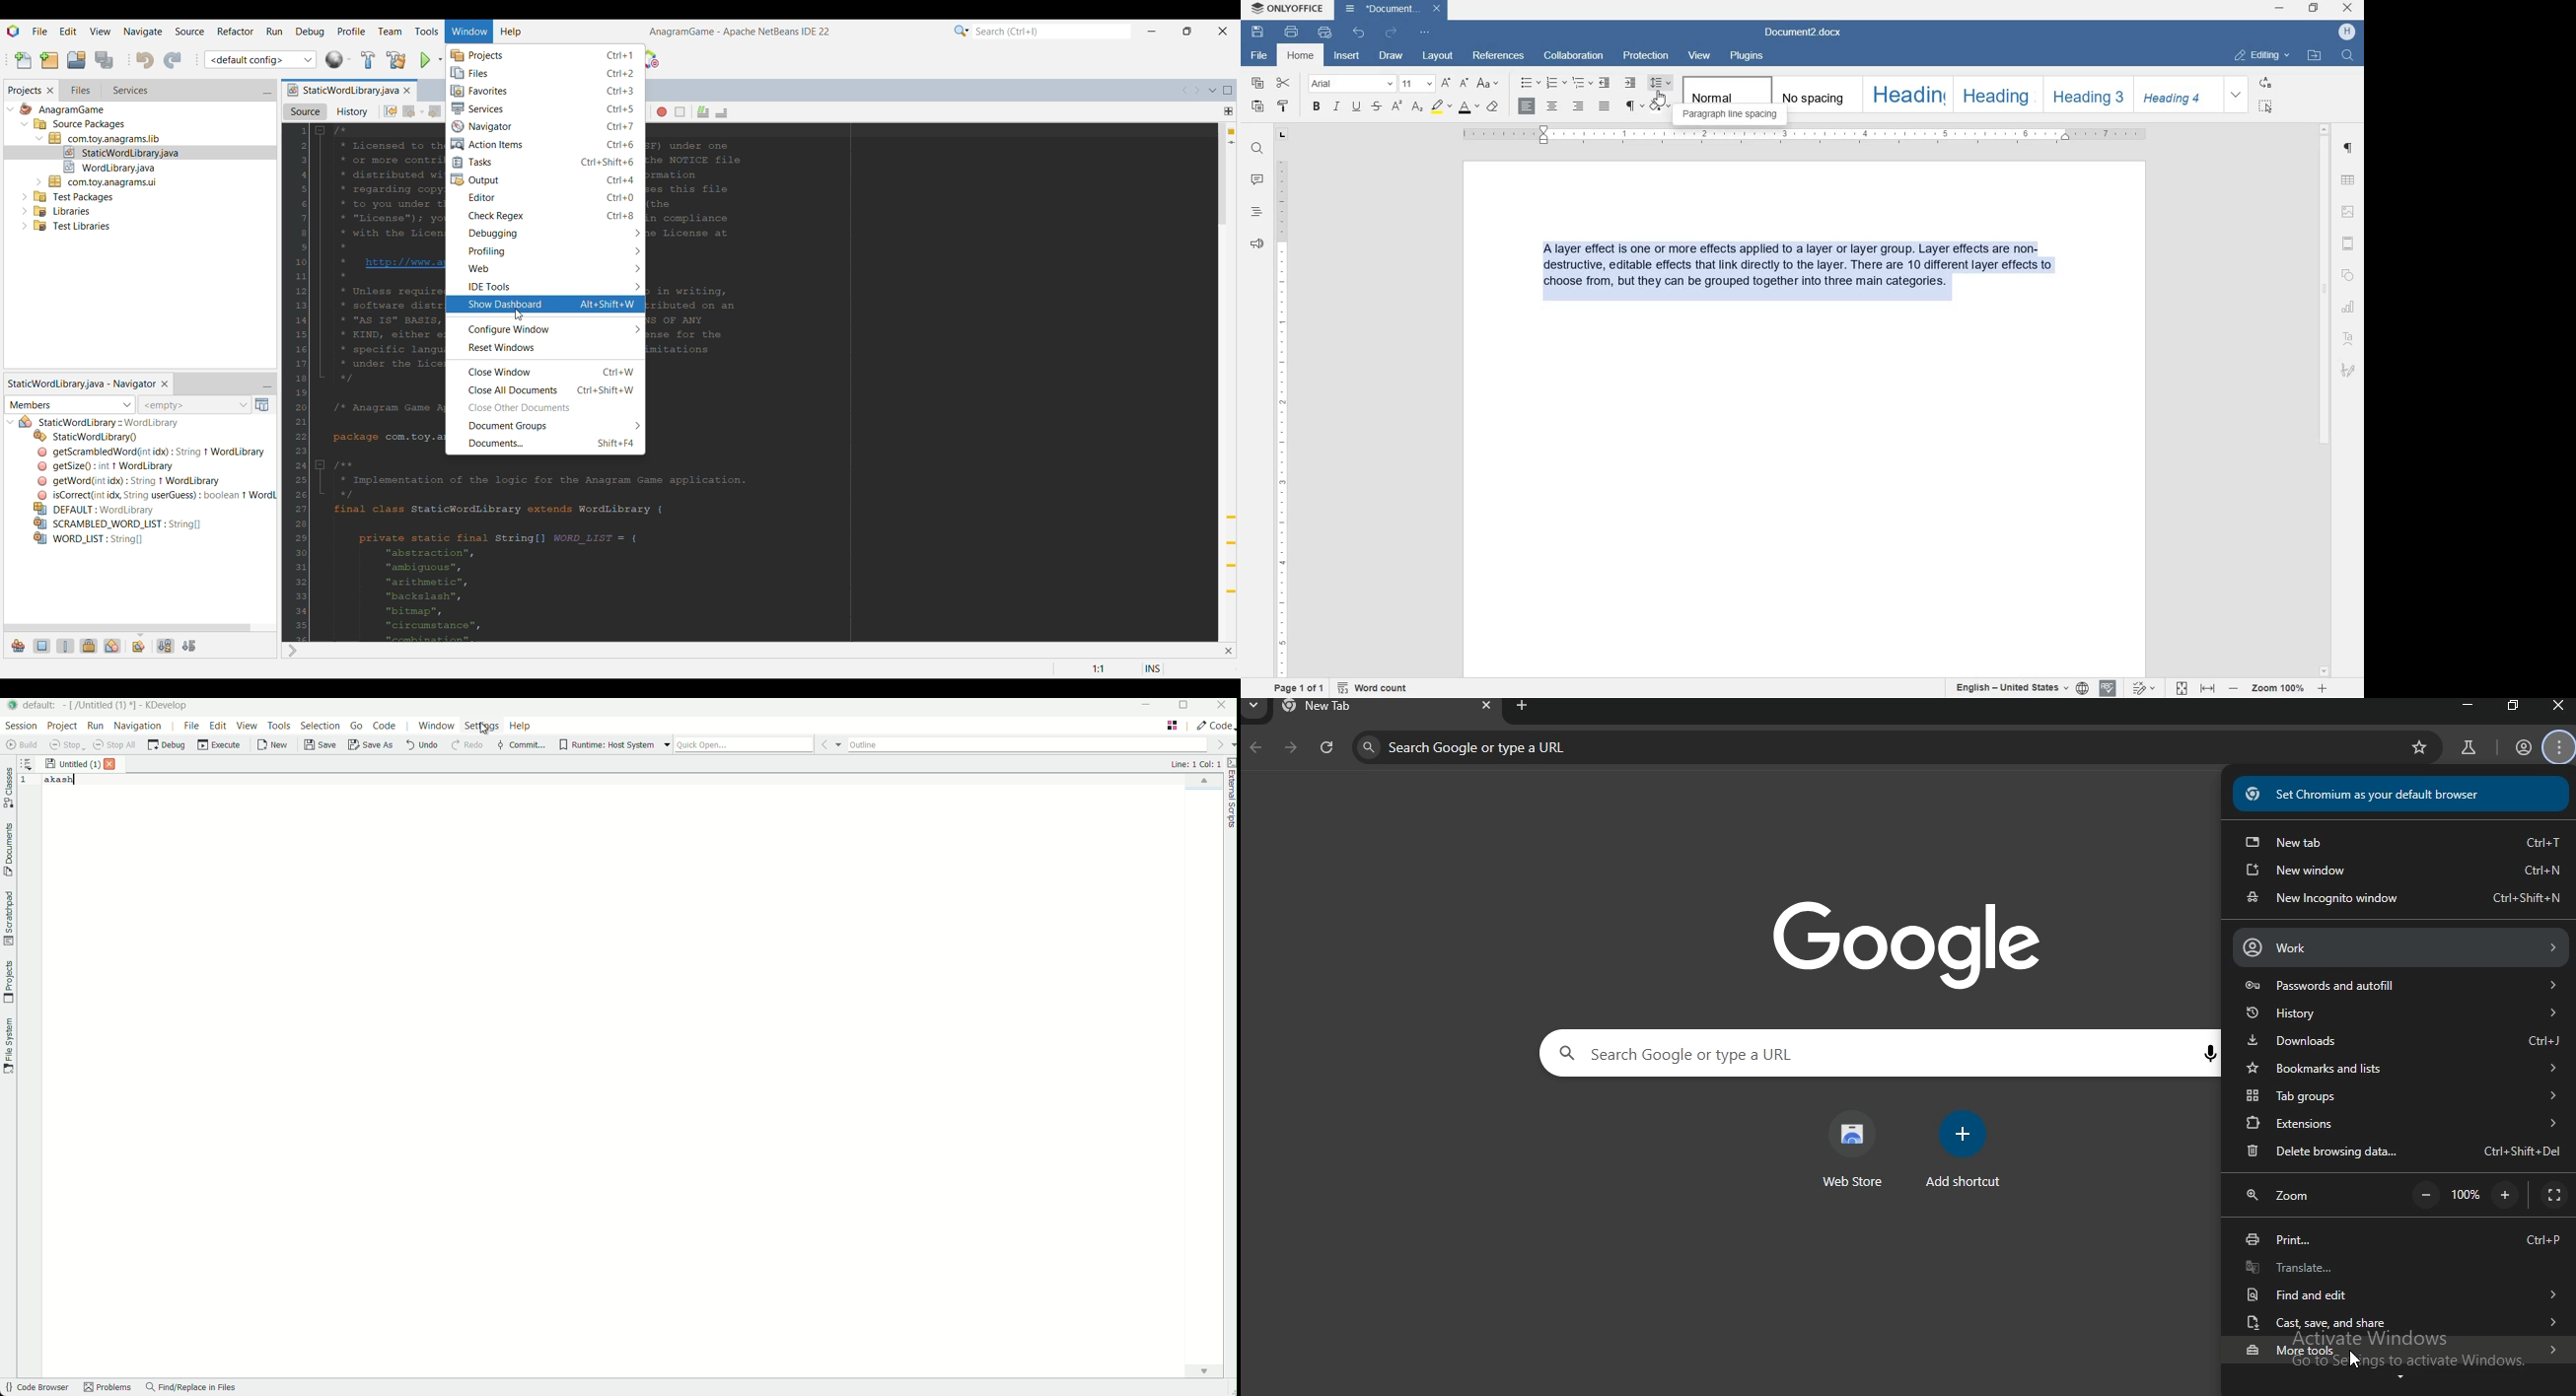 The image size is (2576, 1400). Describe the element at coordinates (1996, 94) in the screenshot. I see `heading 2` at that location.